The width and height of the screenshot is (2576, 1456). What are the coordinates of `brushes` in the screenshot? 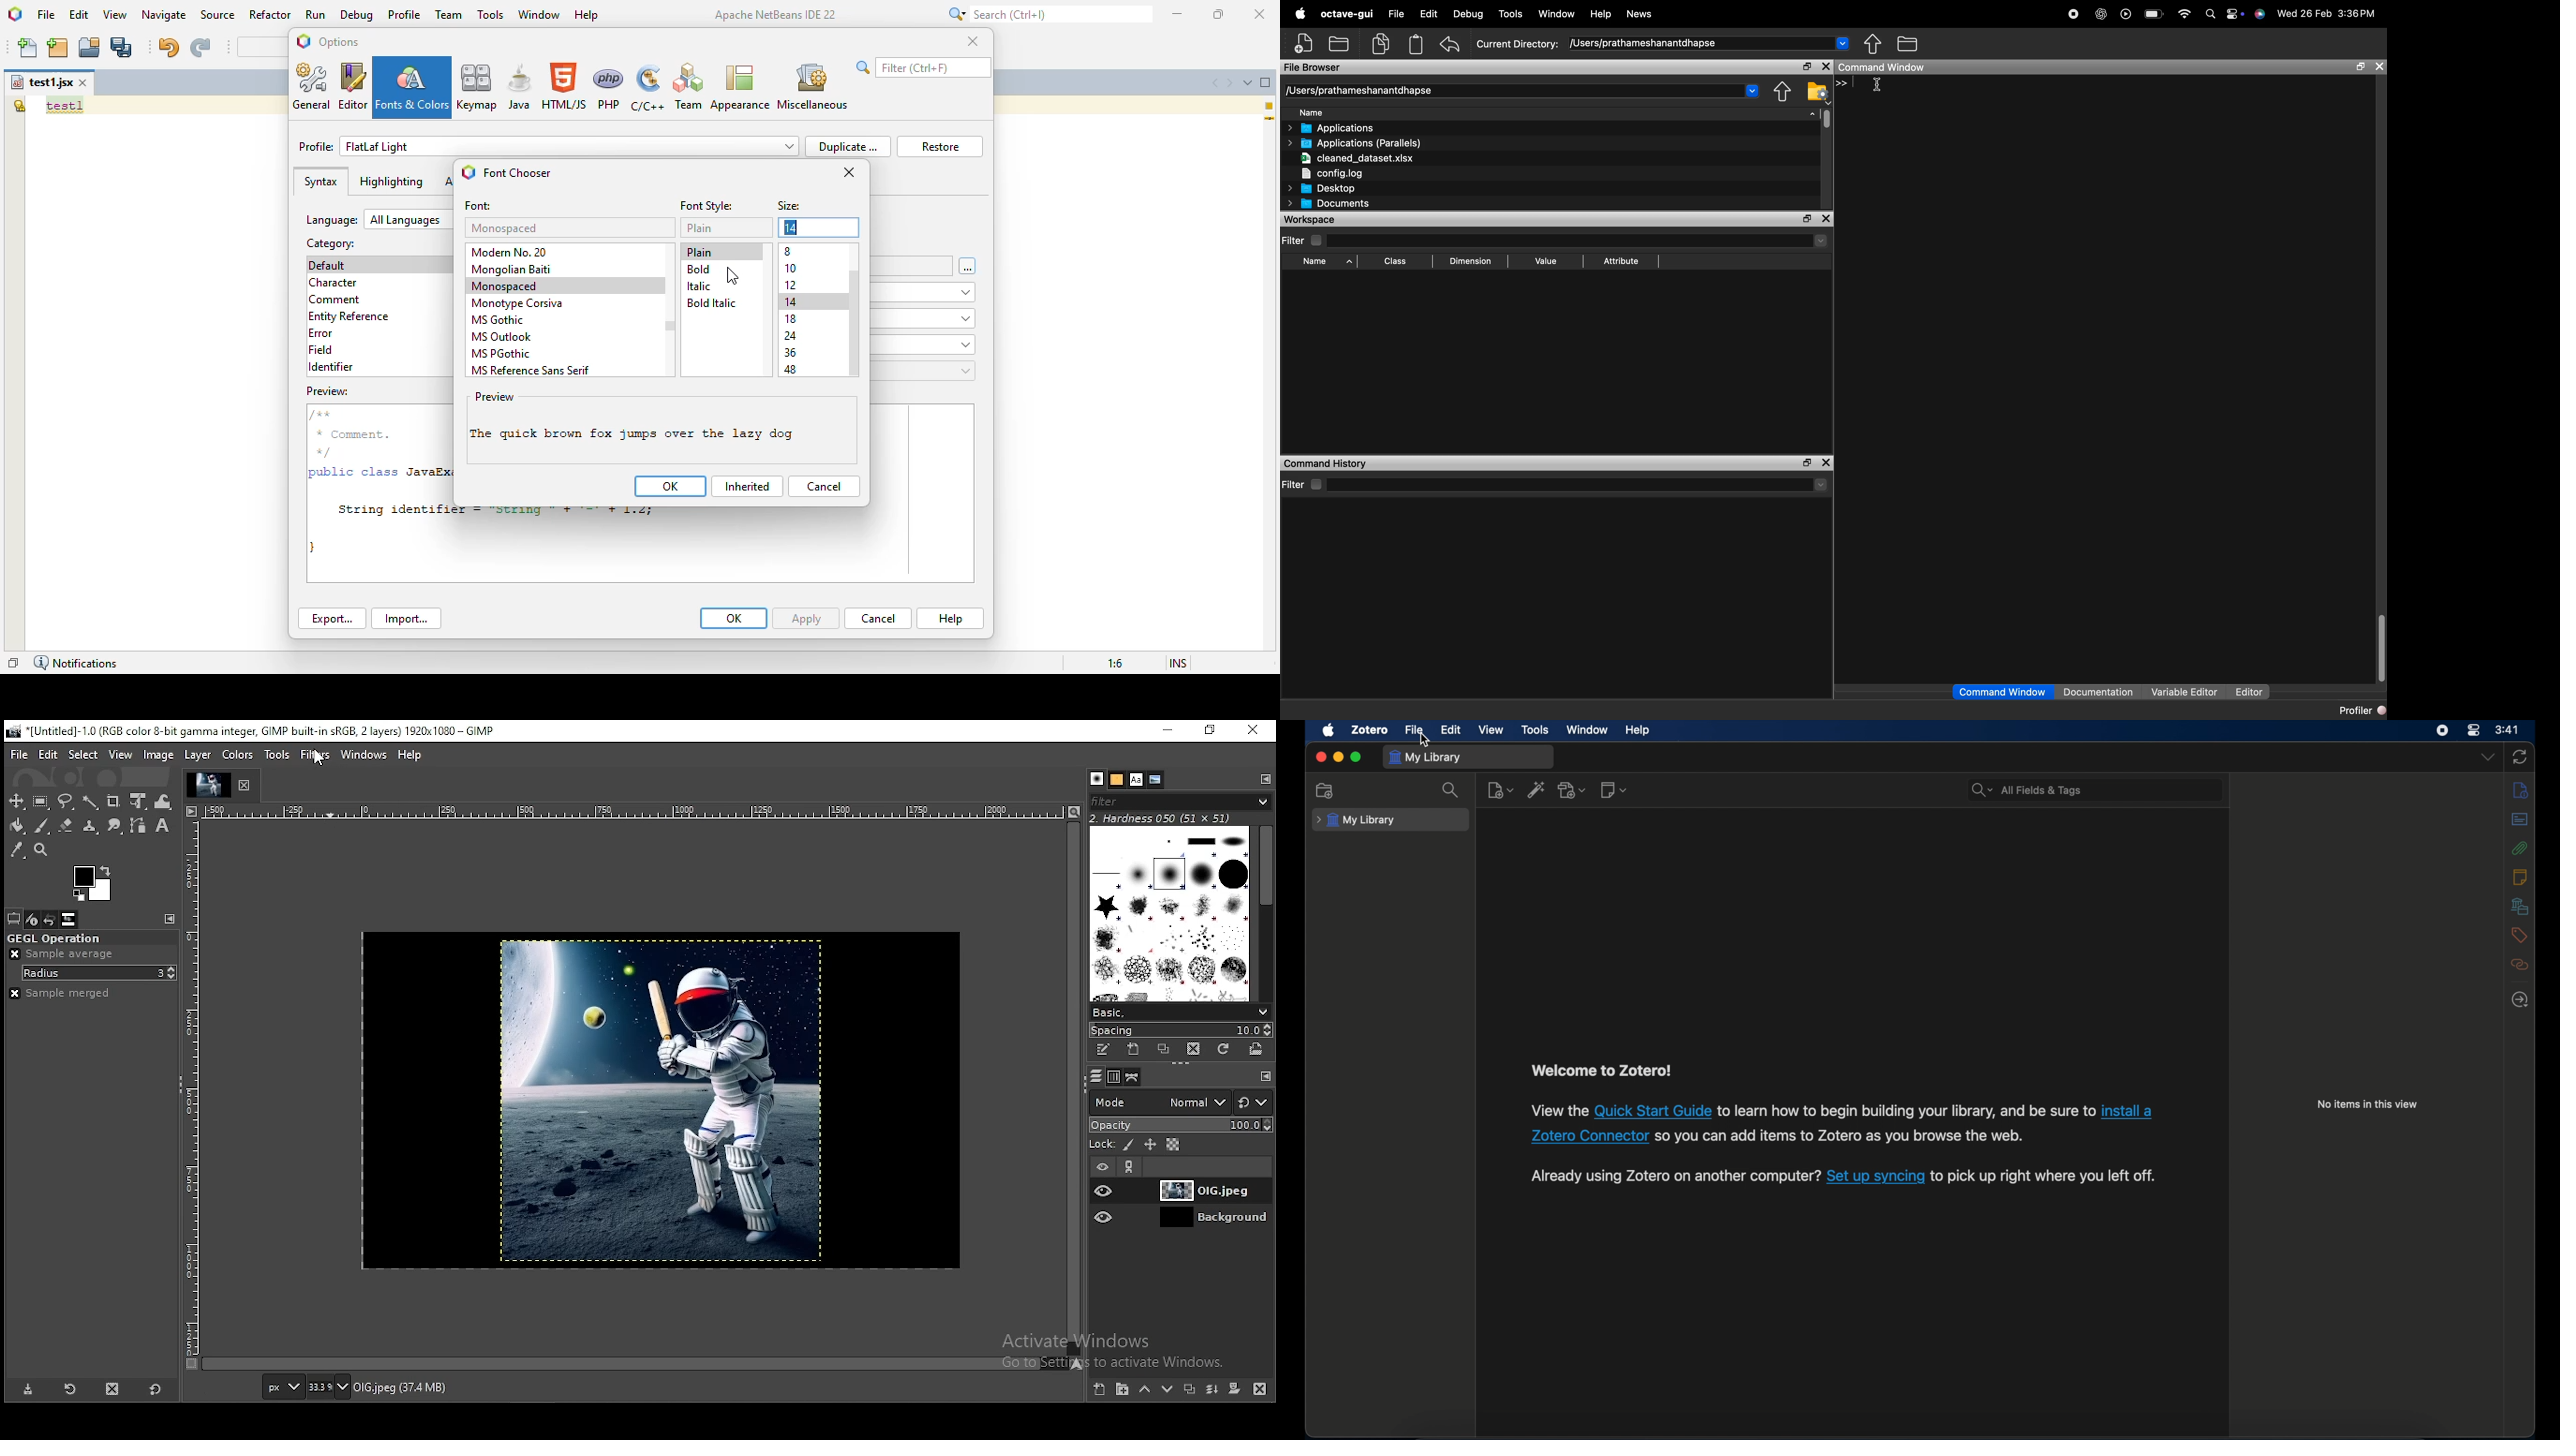 It's located at (1169, 914).